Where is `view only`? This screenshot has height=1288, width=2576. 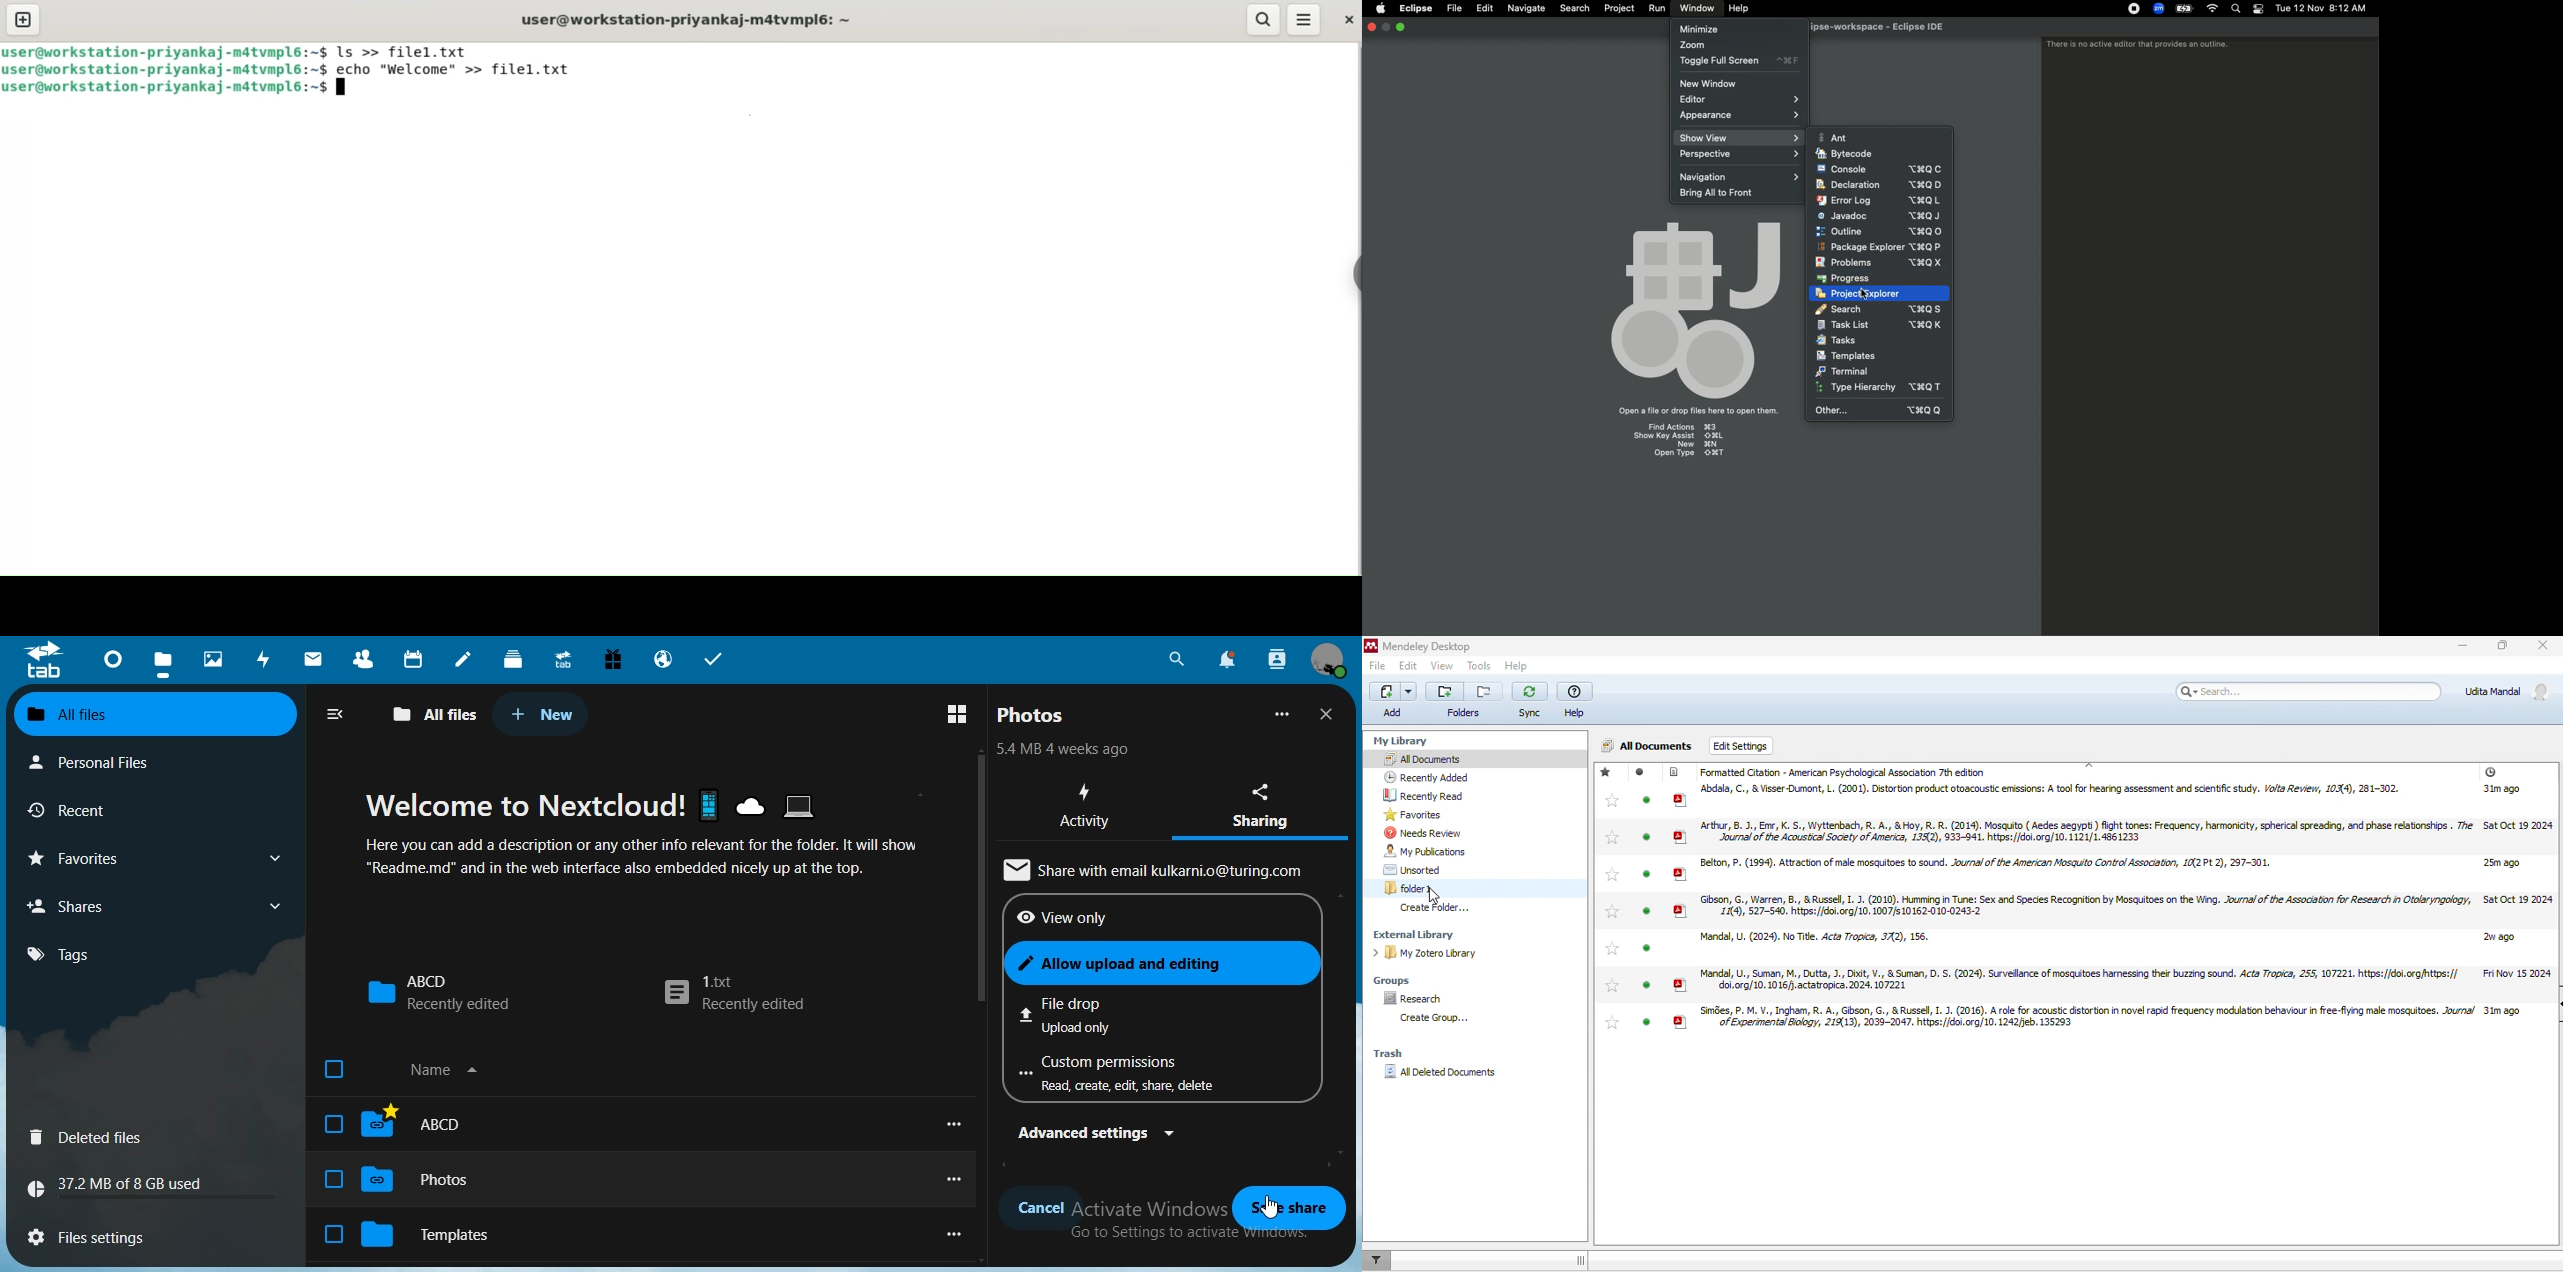 view only is located at coordinates (1093, 918).